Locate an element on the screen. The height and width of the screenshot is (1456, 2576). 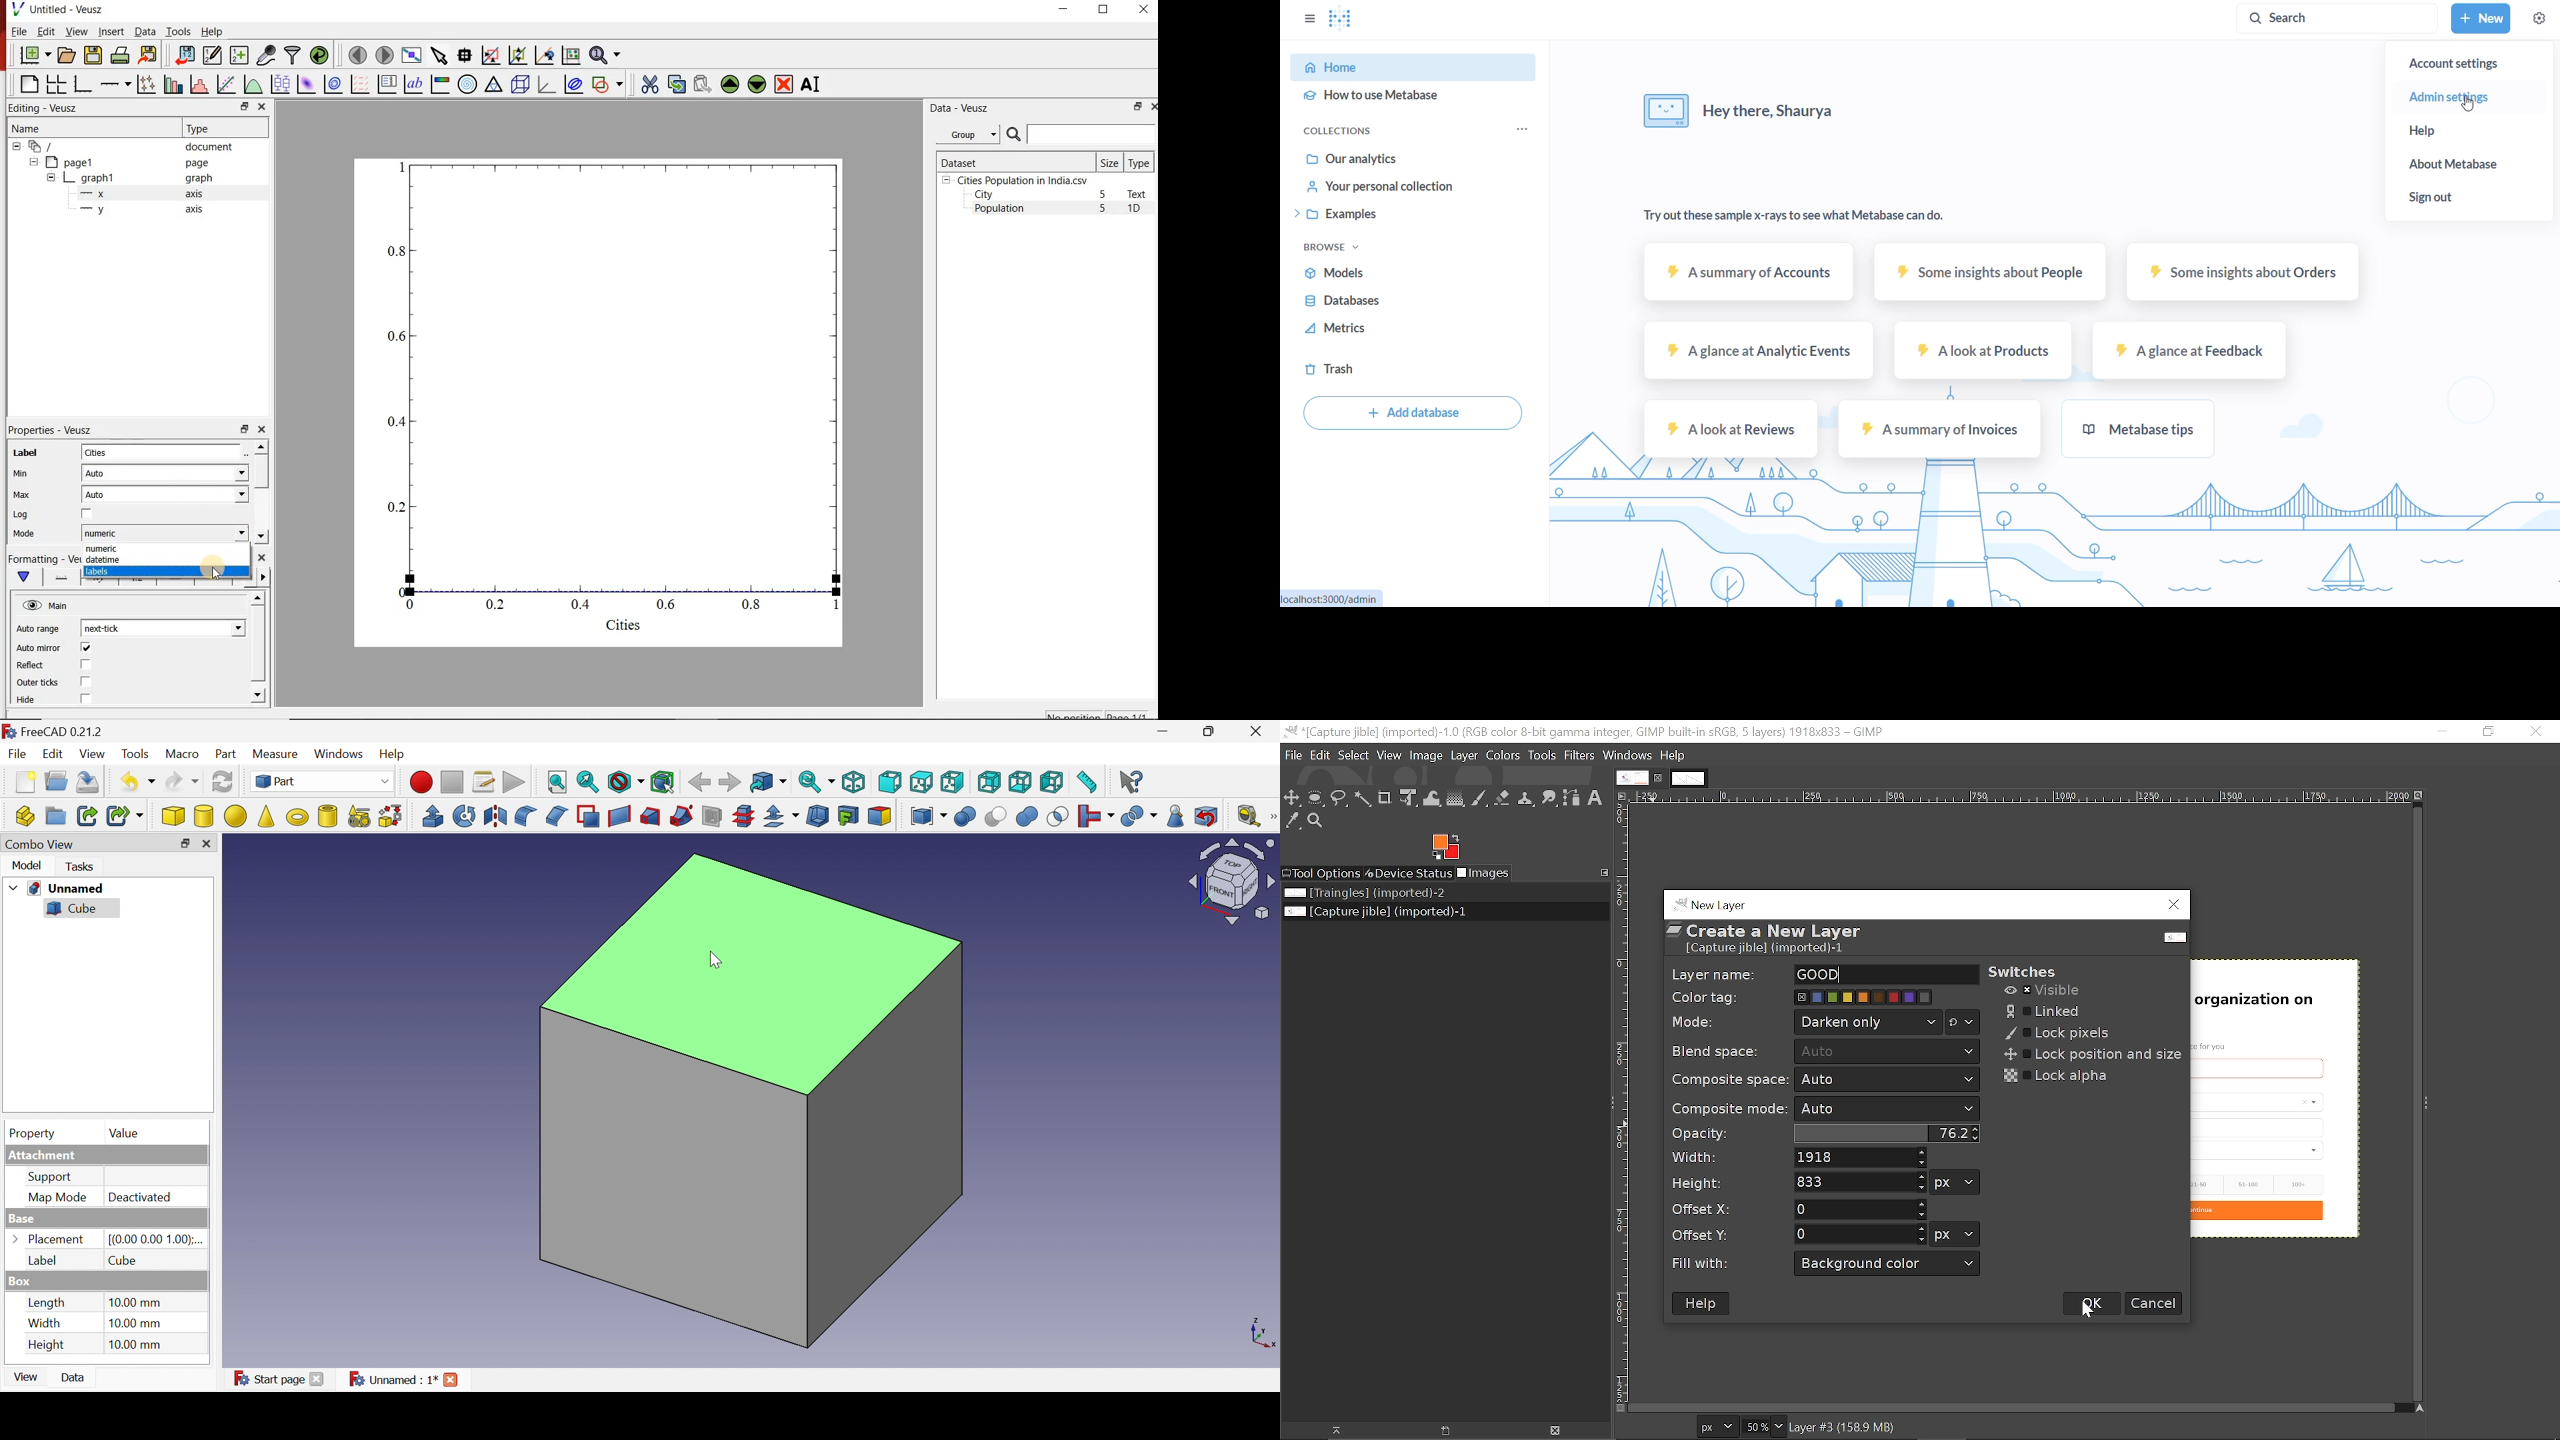
Height is located at coordinates (1859, 1183).